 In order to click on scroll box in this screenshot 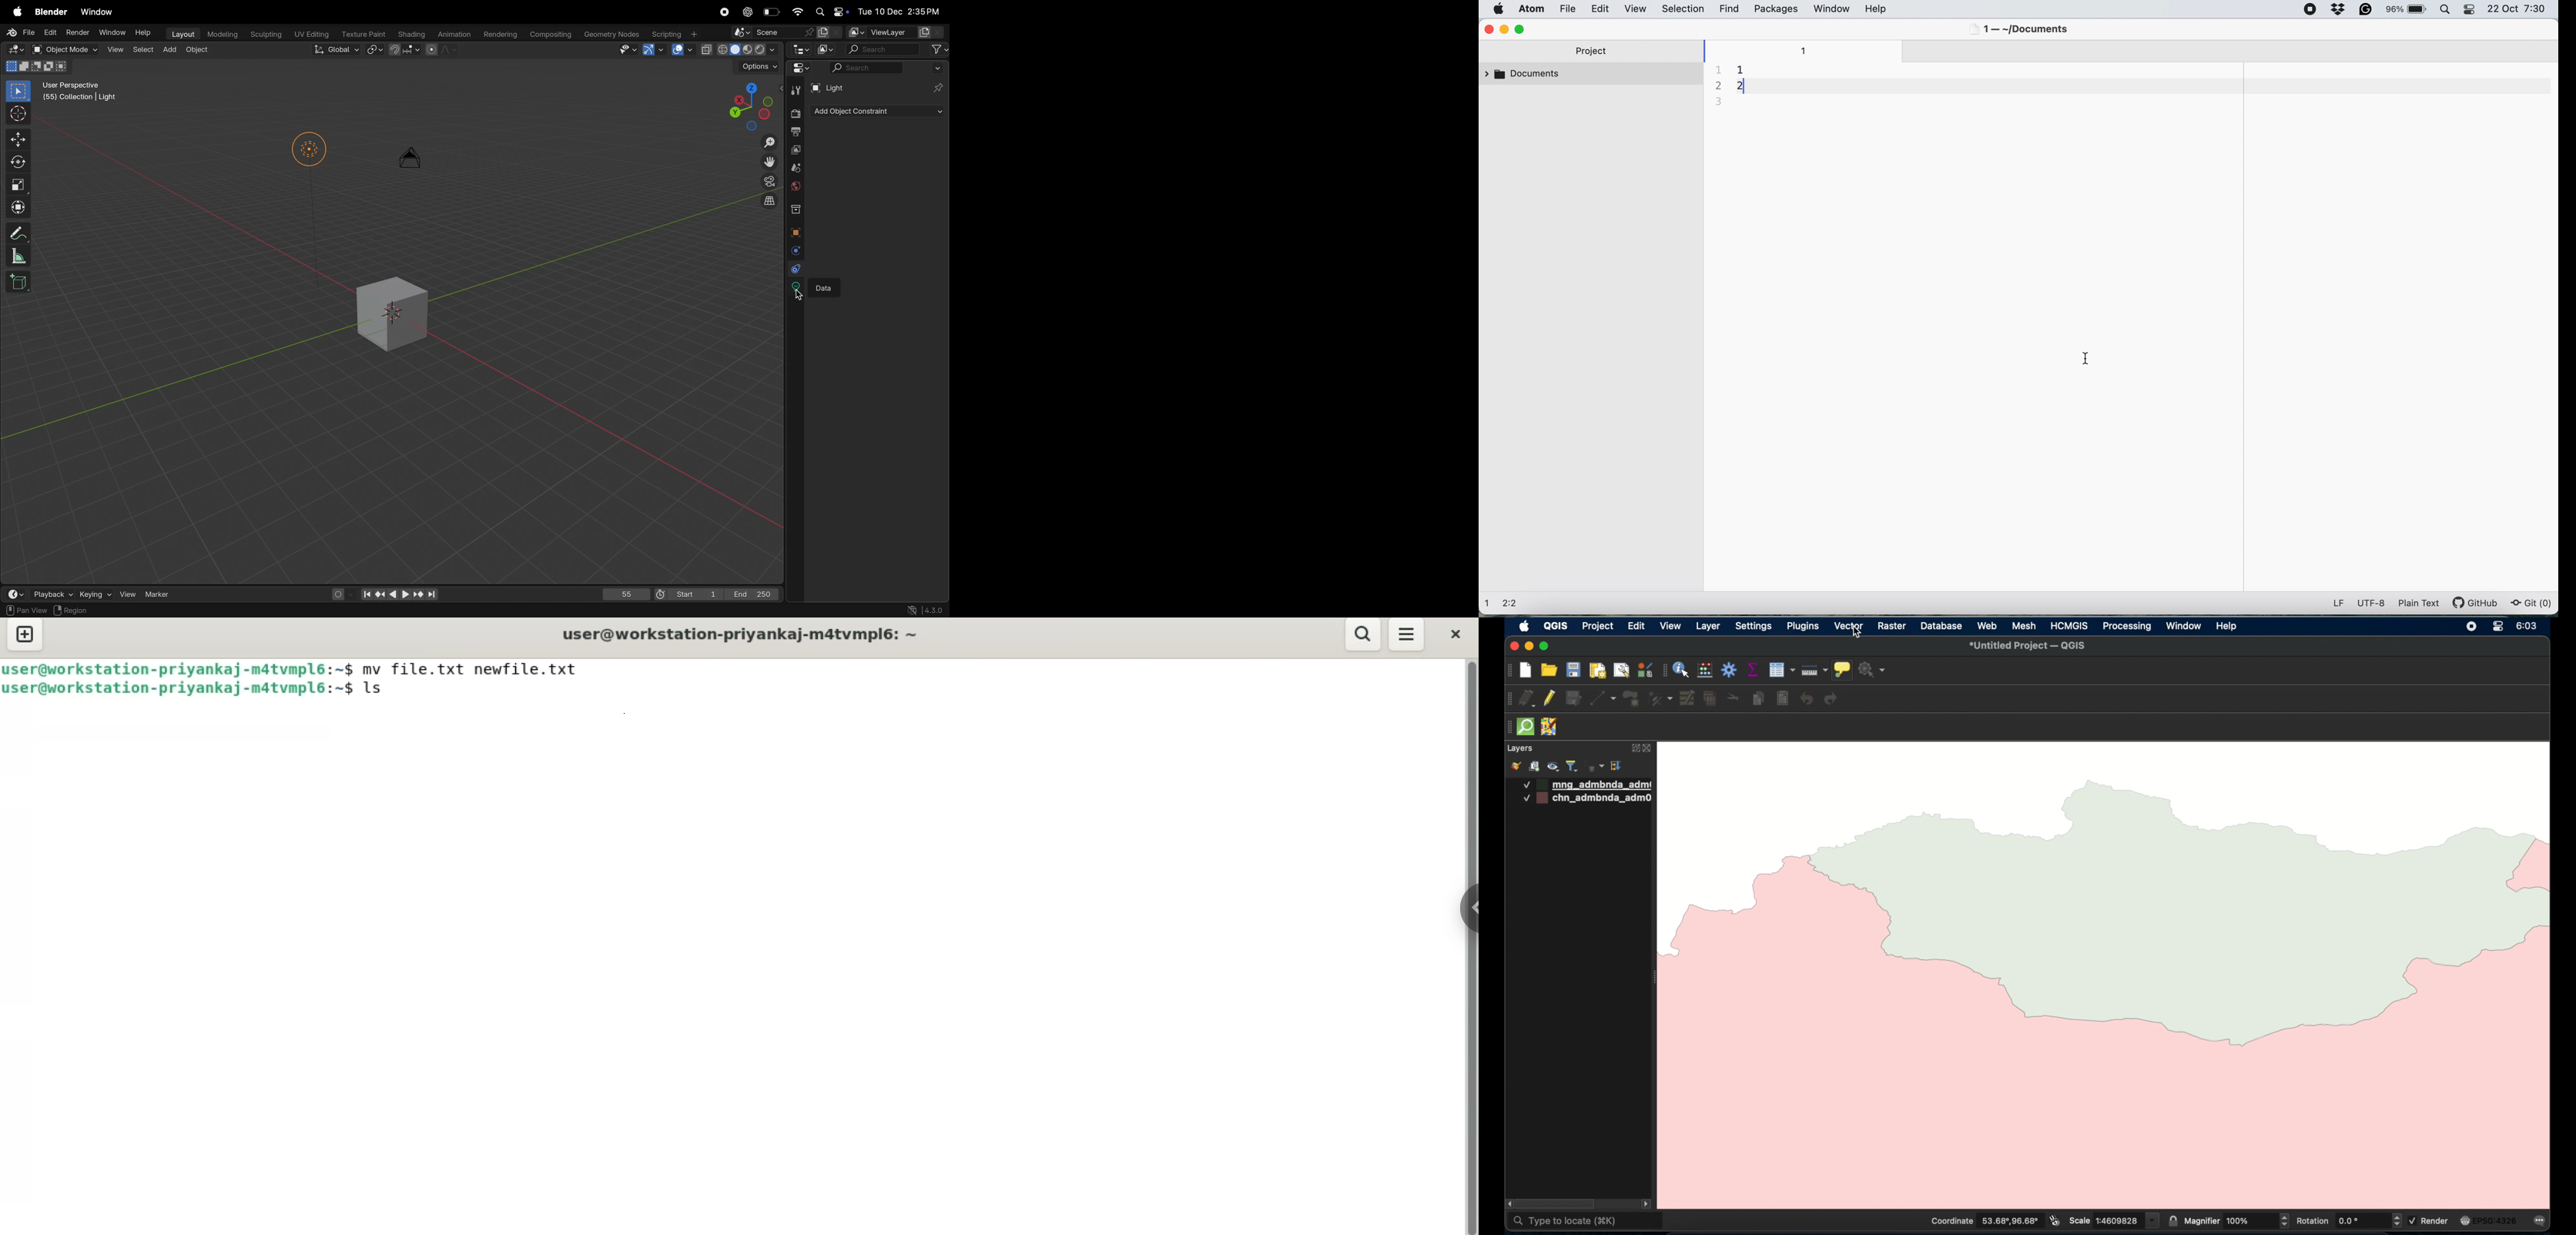, I will do `click(1558, 1204)`.